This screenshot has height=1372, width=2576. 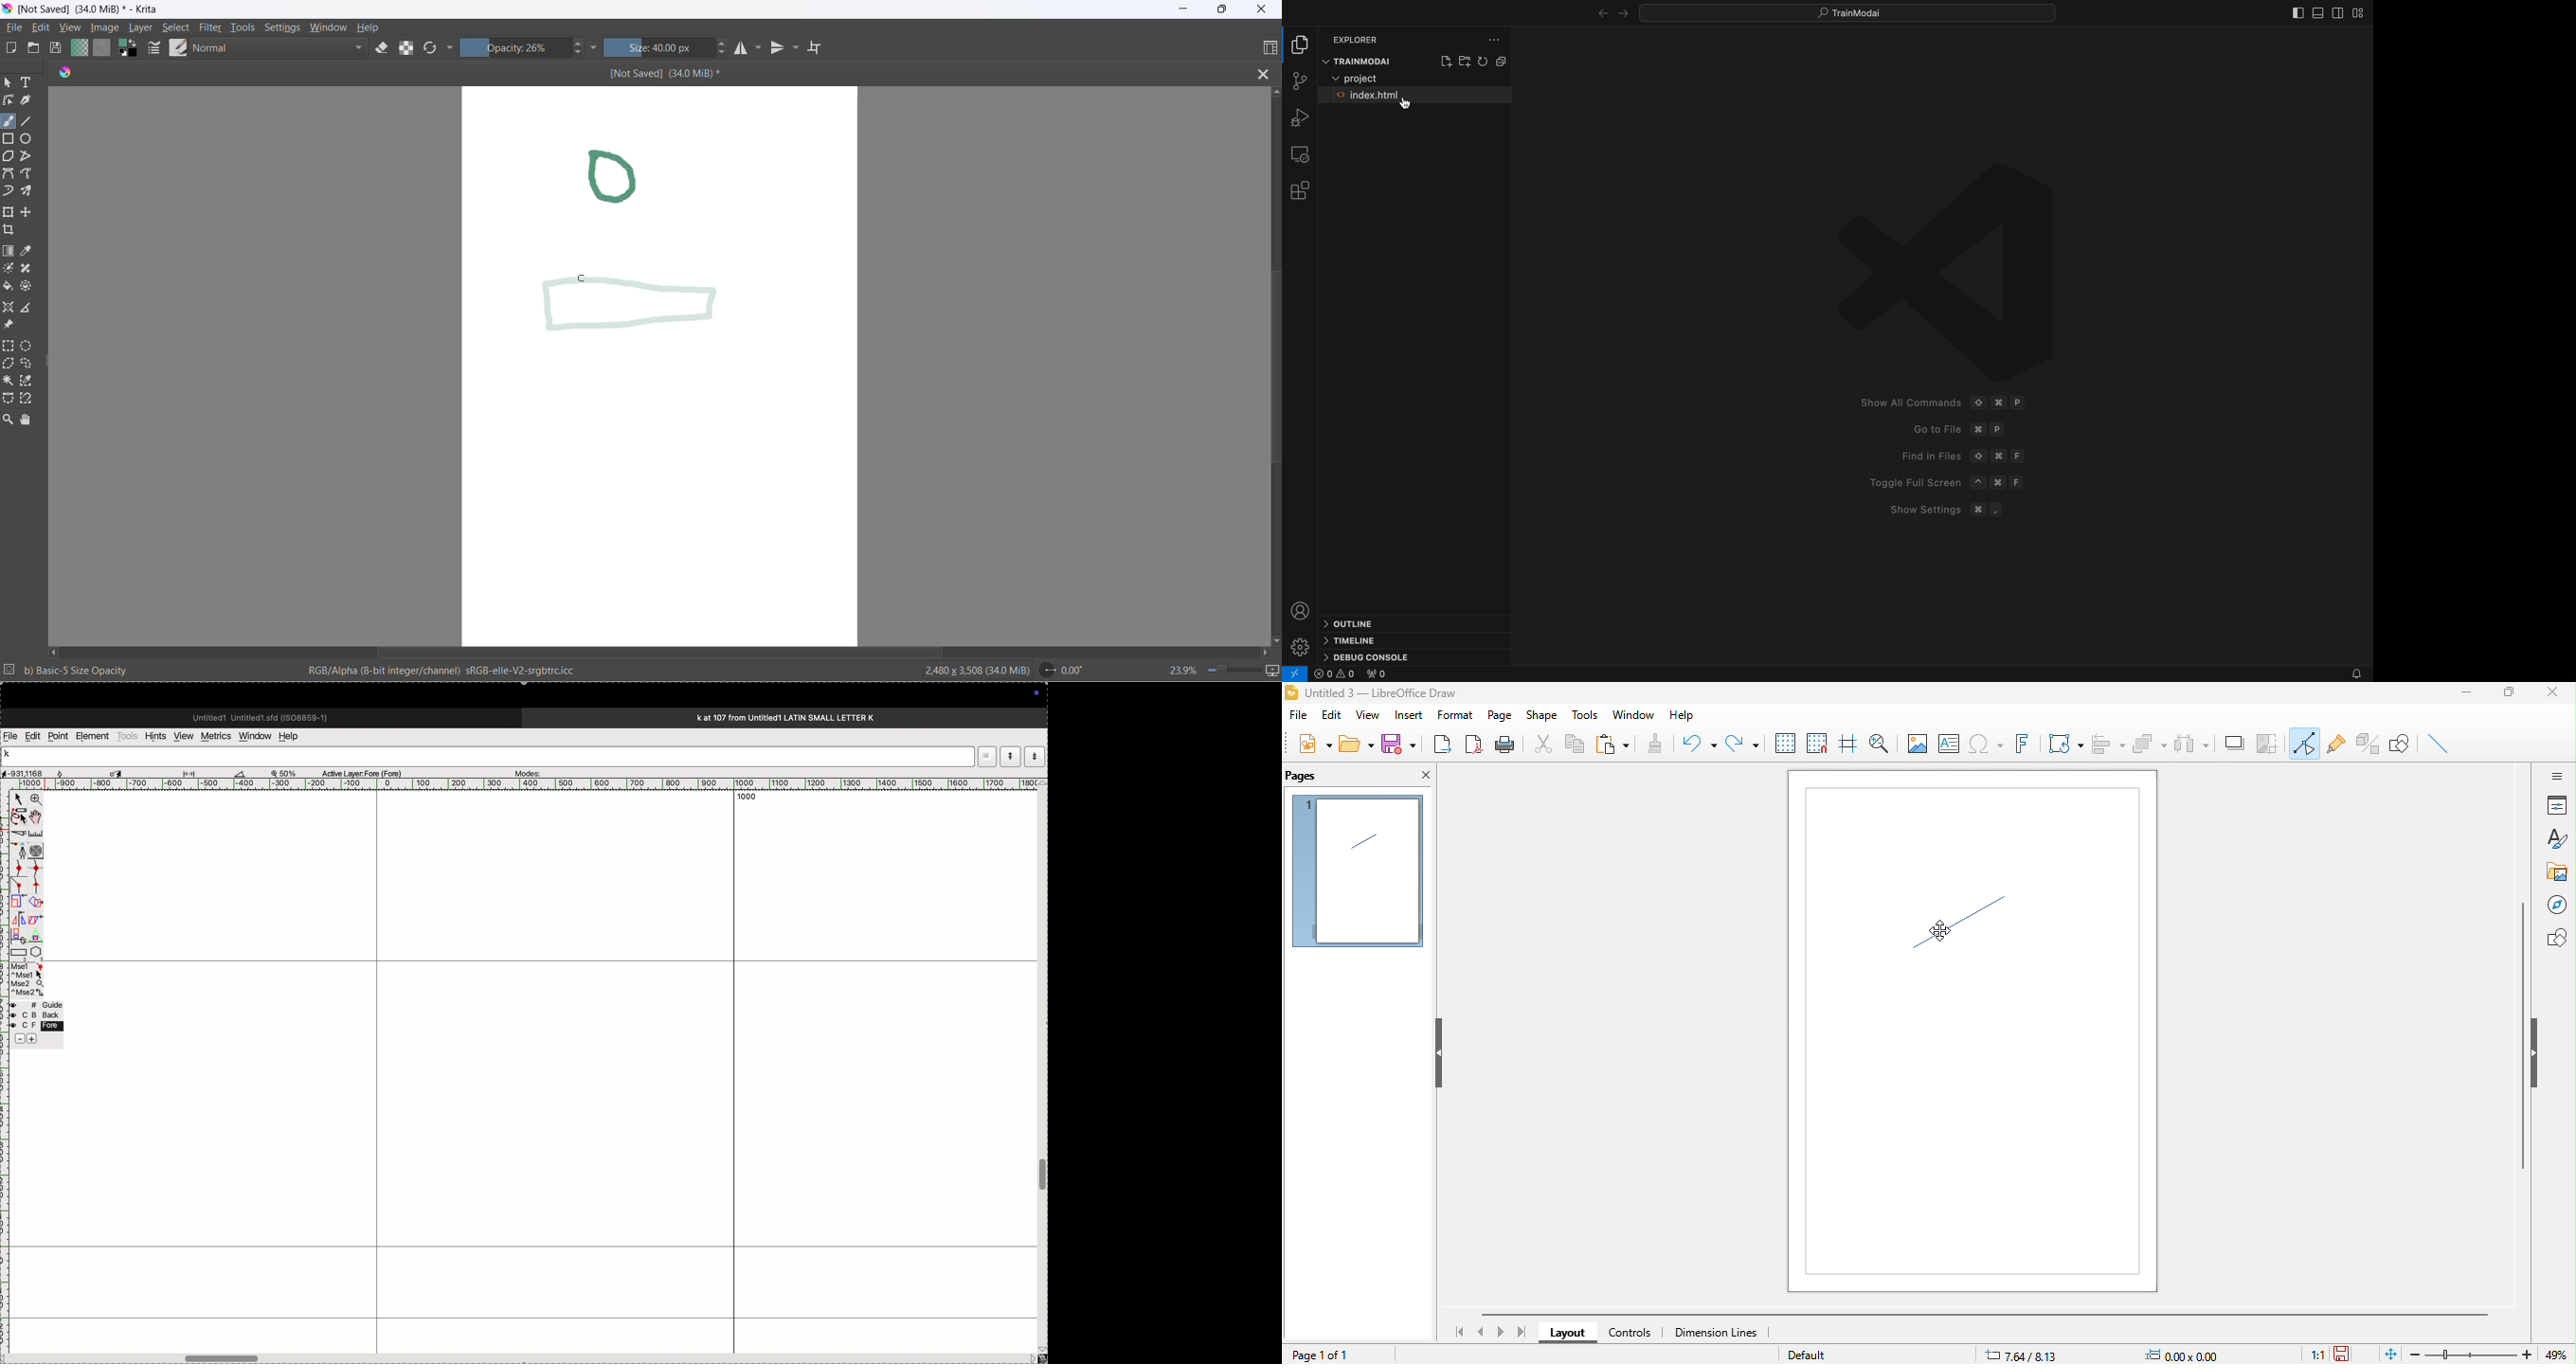 I want to click on file, so click(x=11, y=736).